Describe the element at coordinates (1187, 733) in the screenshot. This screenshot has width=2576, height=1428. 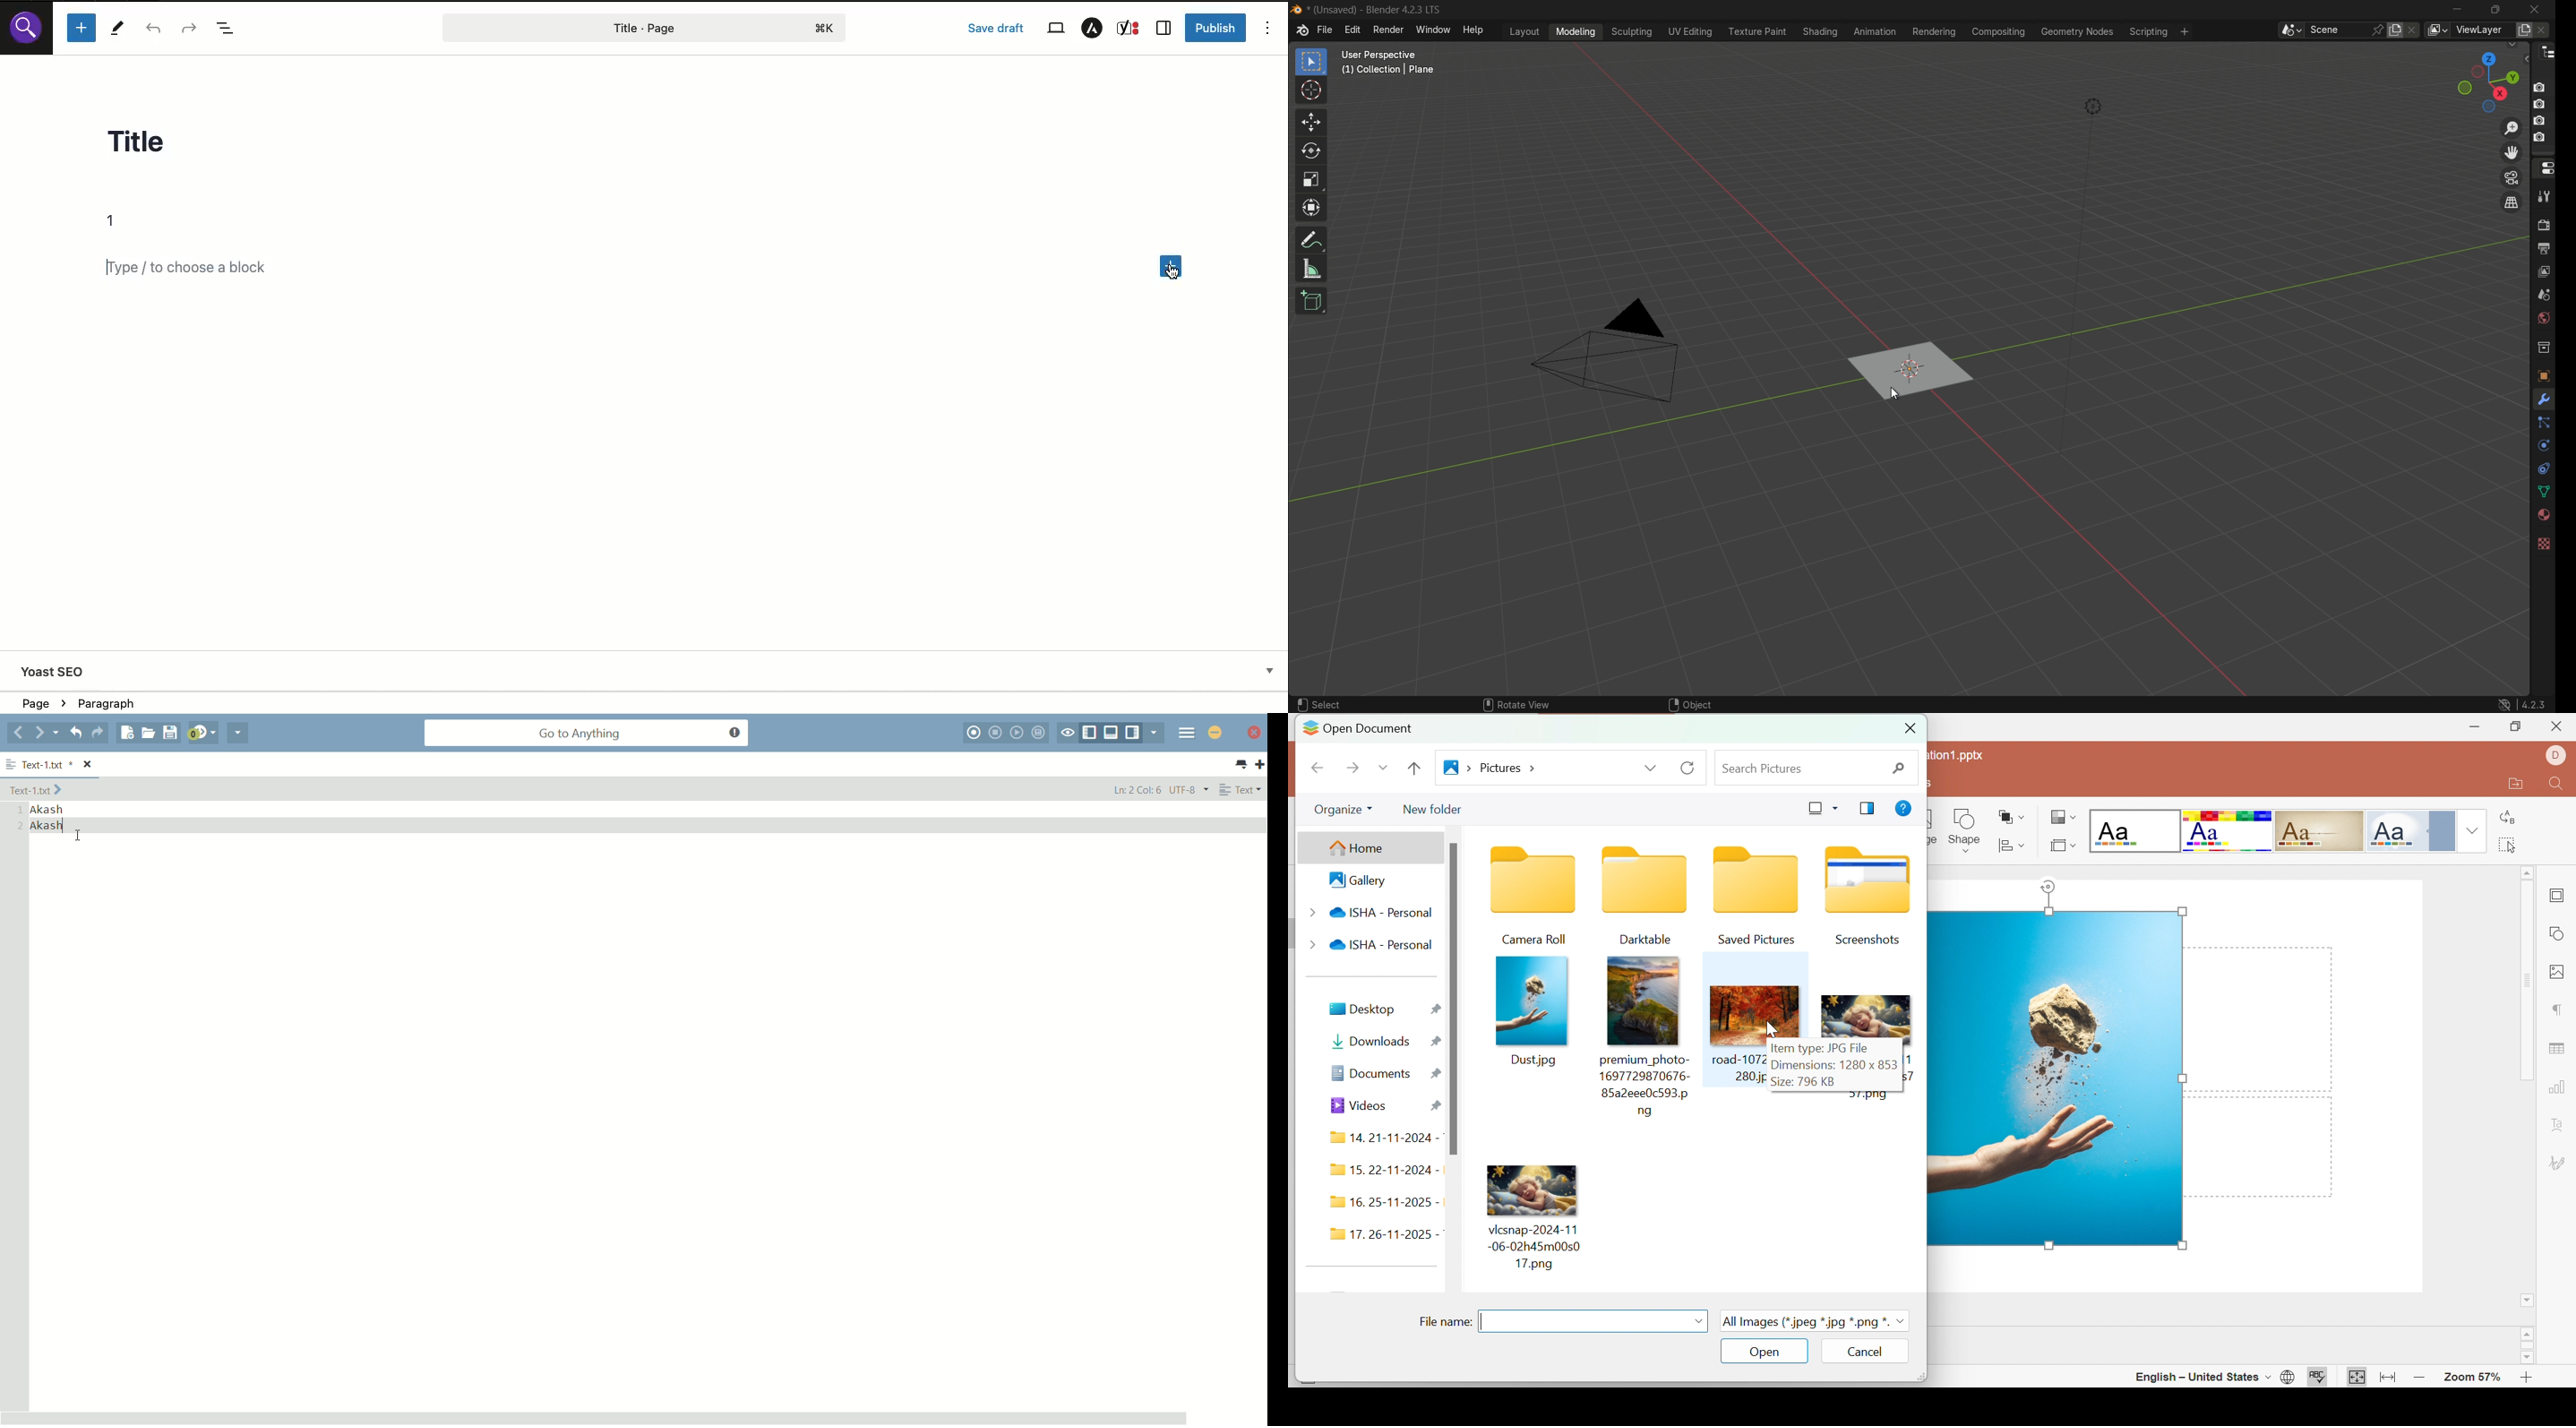
I see `menu` at that location.